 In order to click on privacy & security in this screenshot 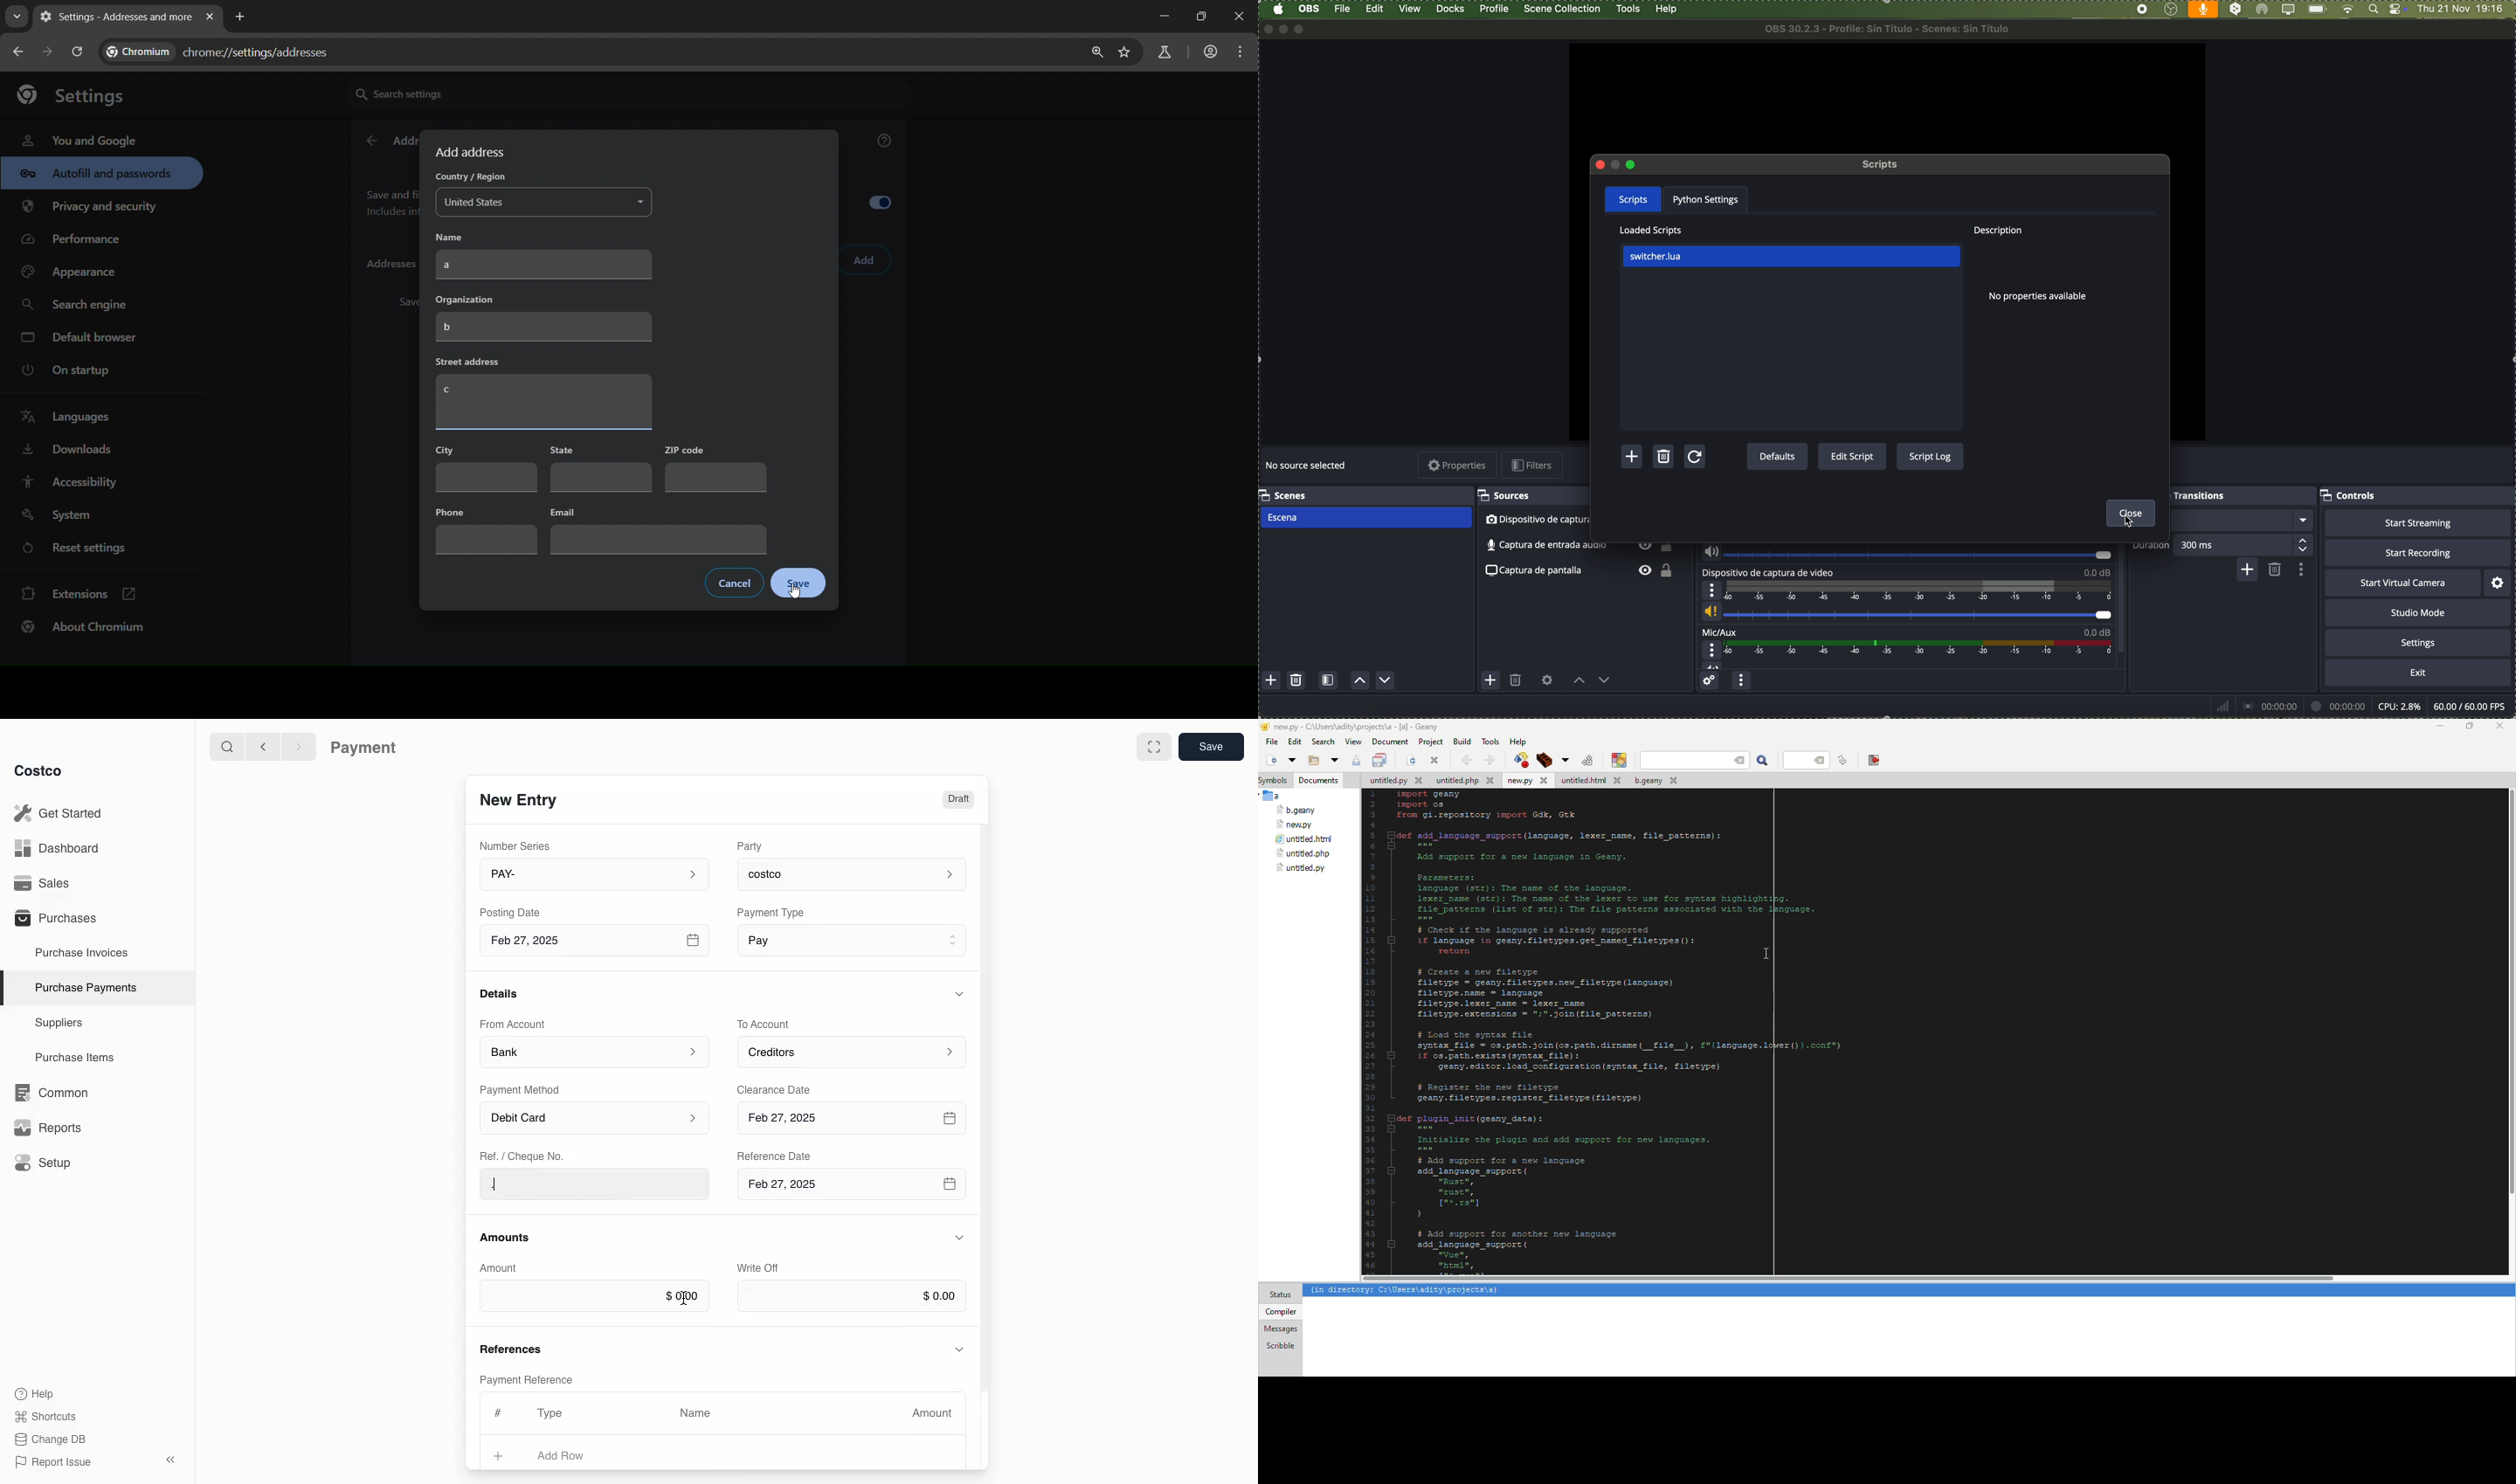, I will do `click(90, 209)`.